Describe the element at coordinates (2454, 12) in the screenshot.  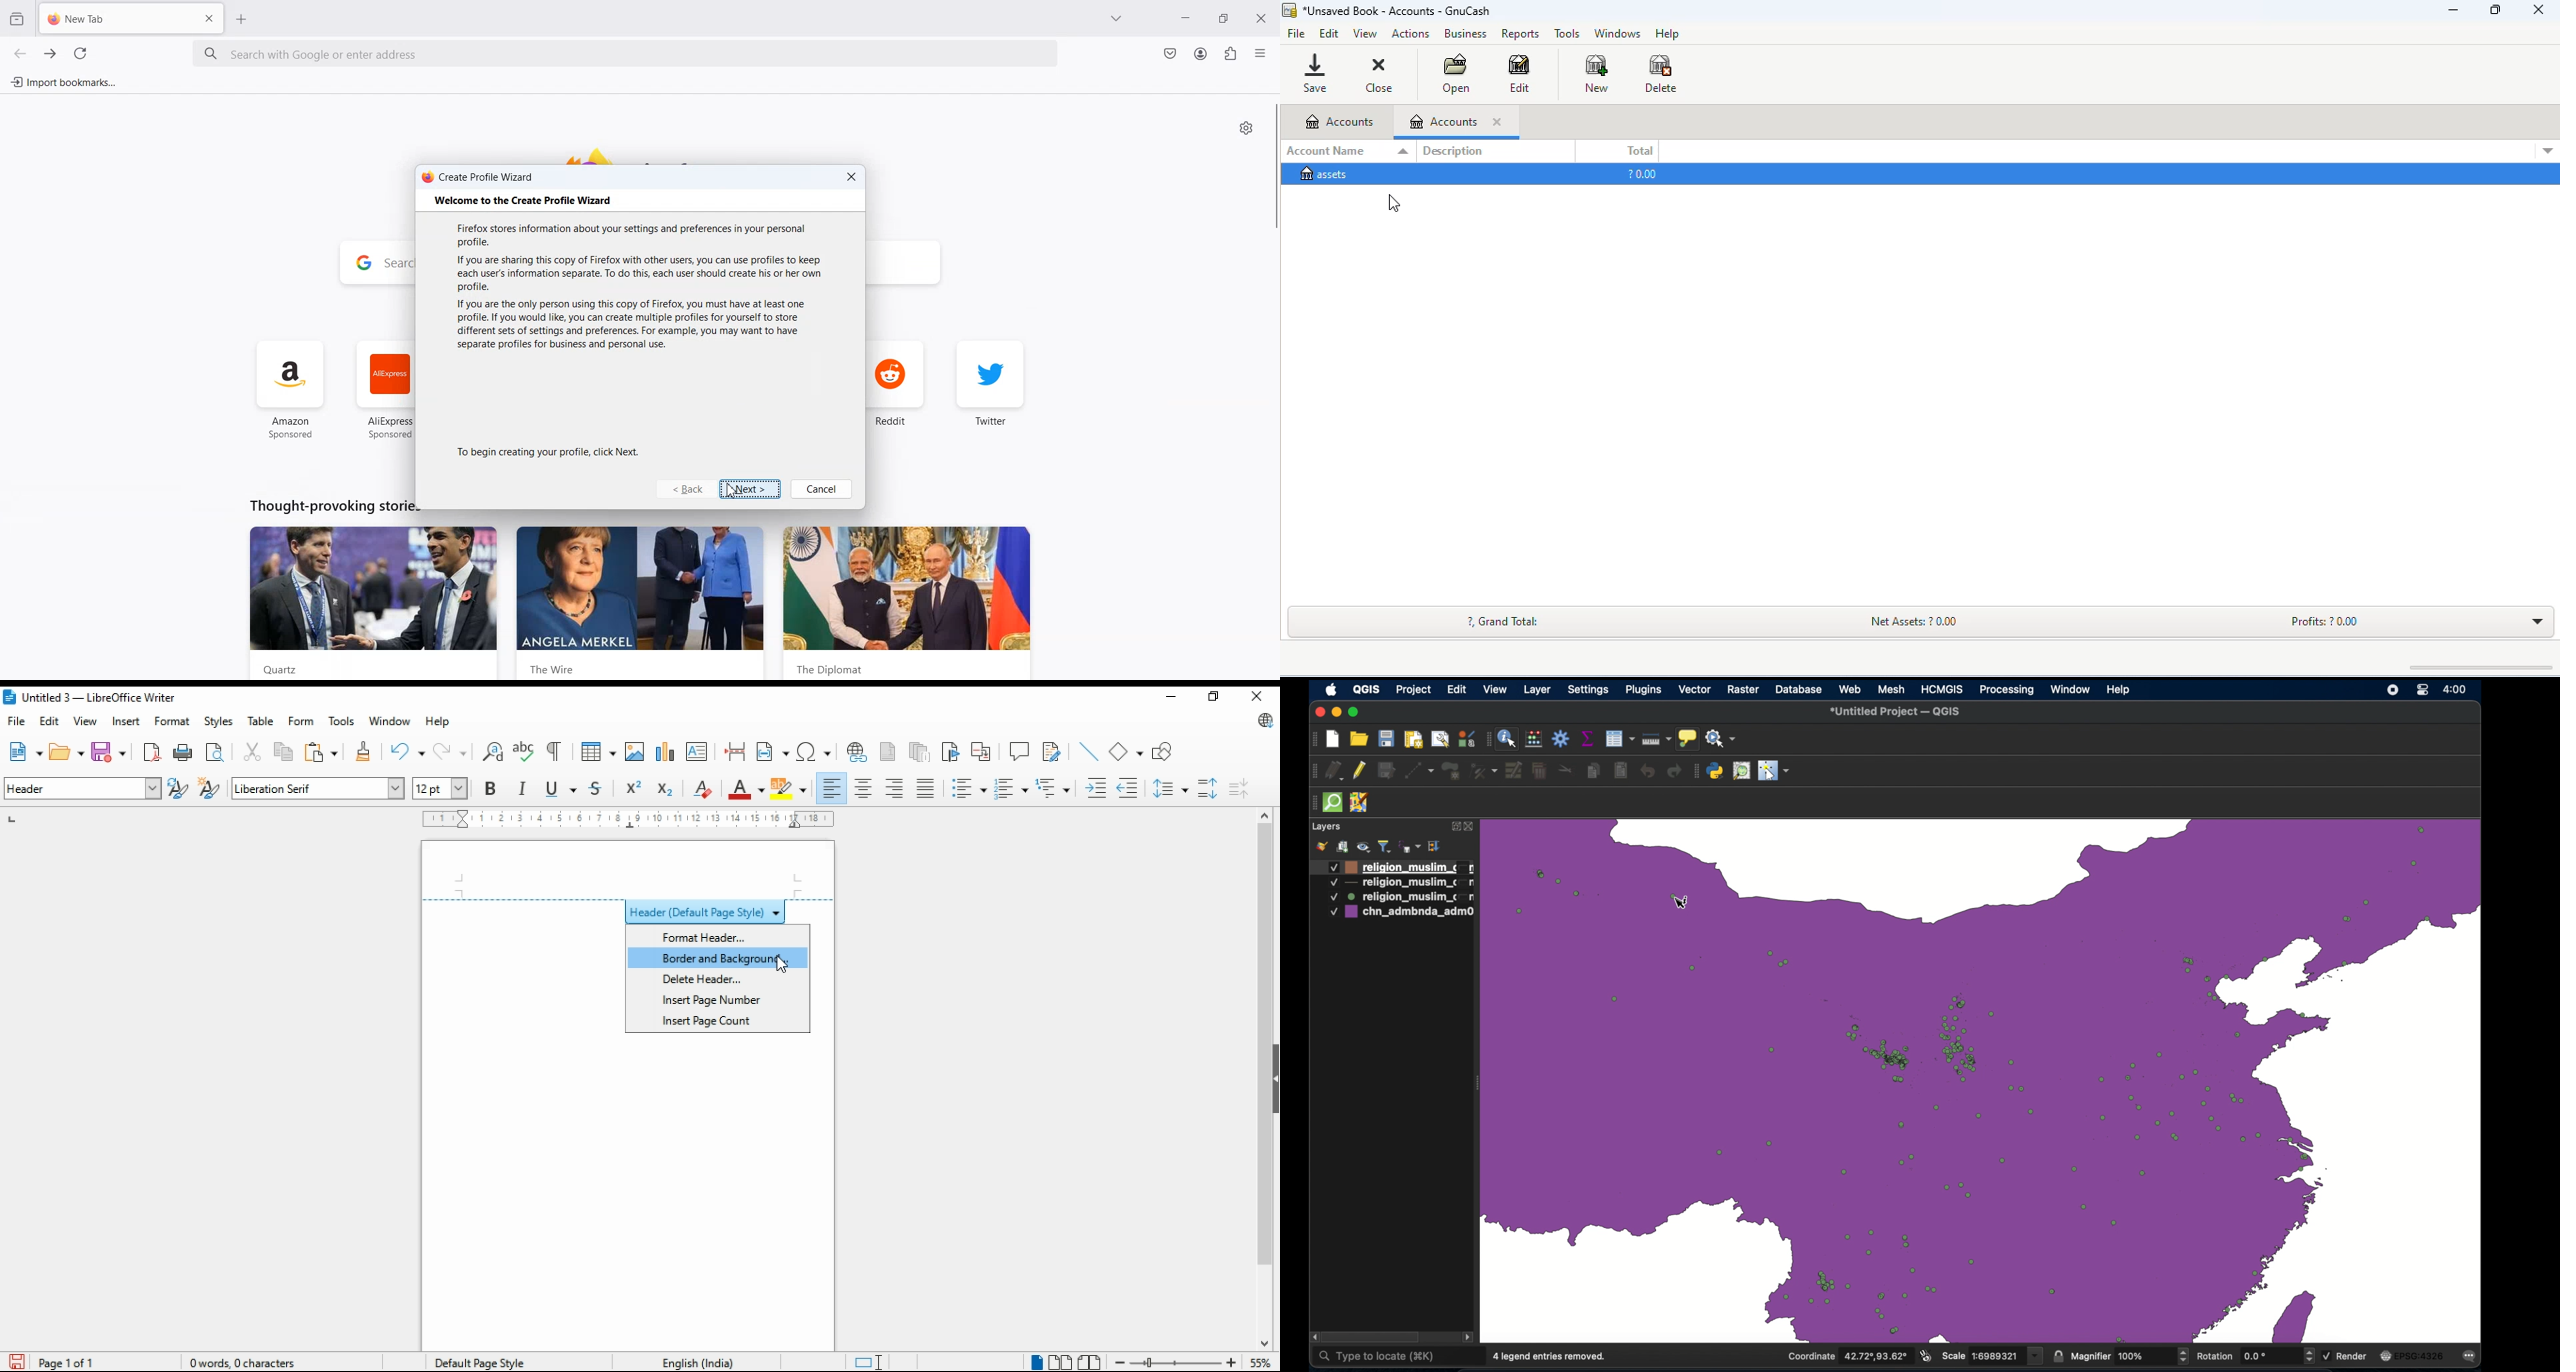
I see `minimize` at that location.